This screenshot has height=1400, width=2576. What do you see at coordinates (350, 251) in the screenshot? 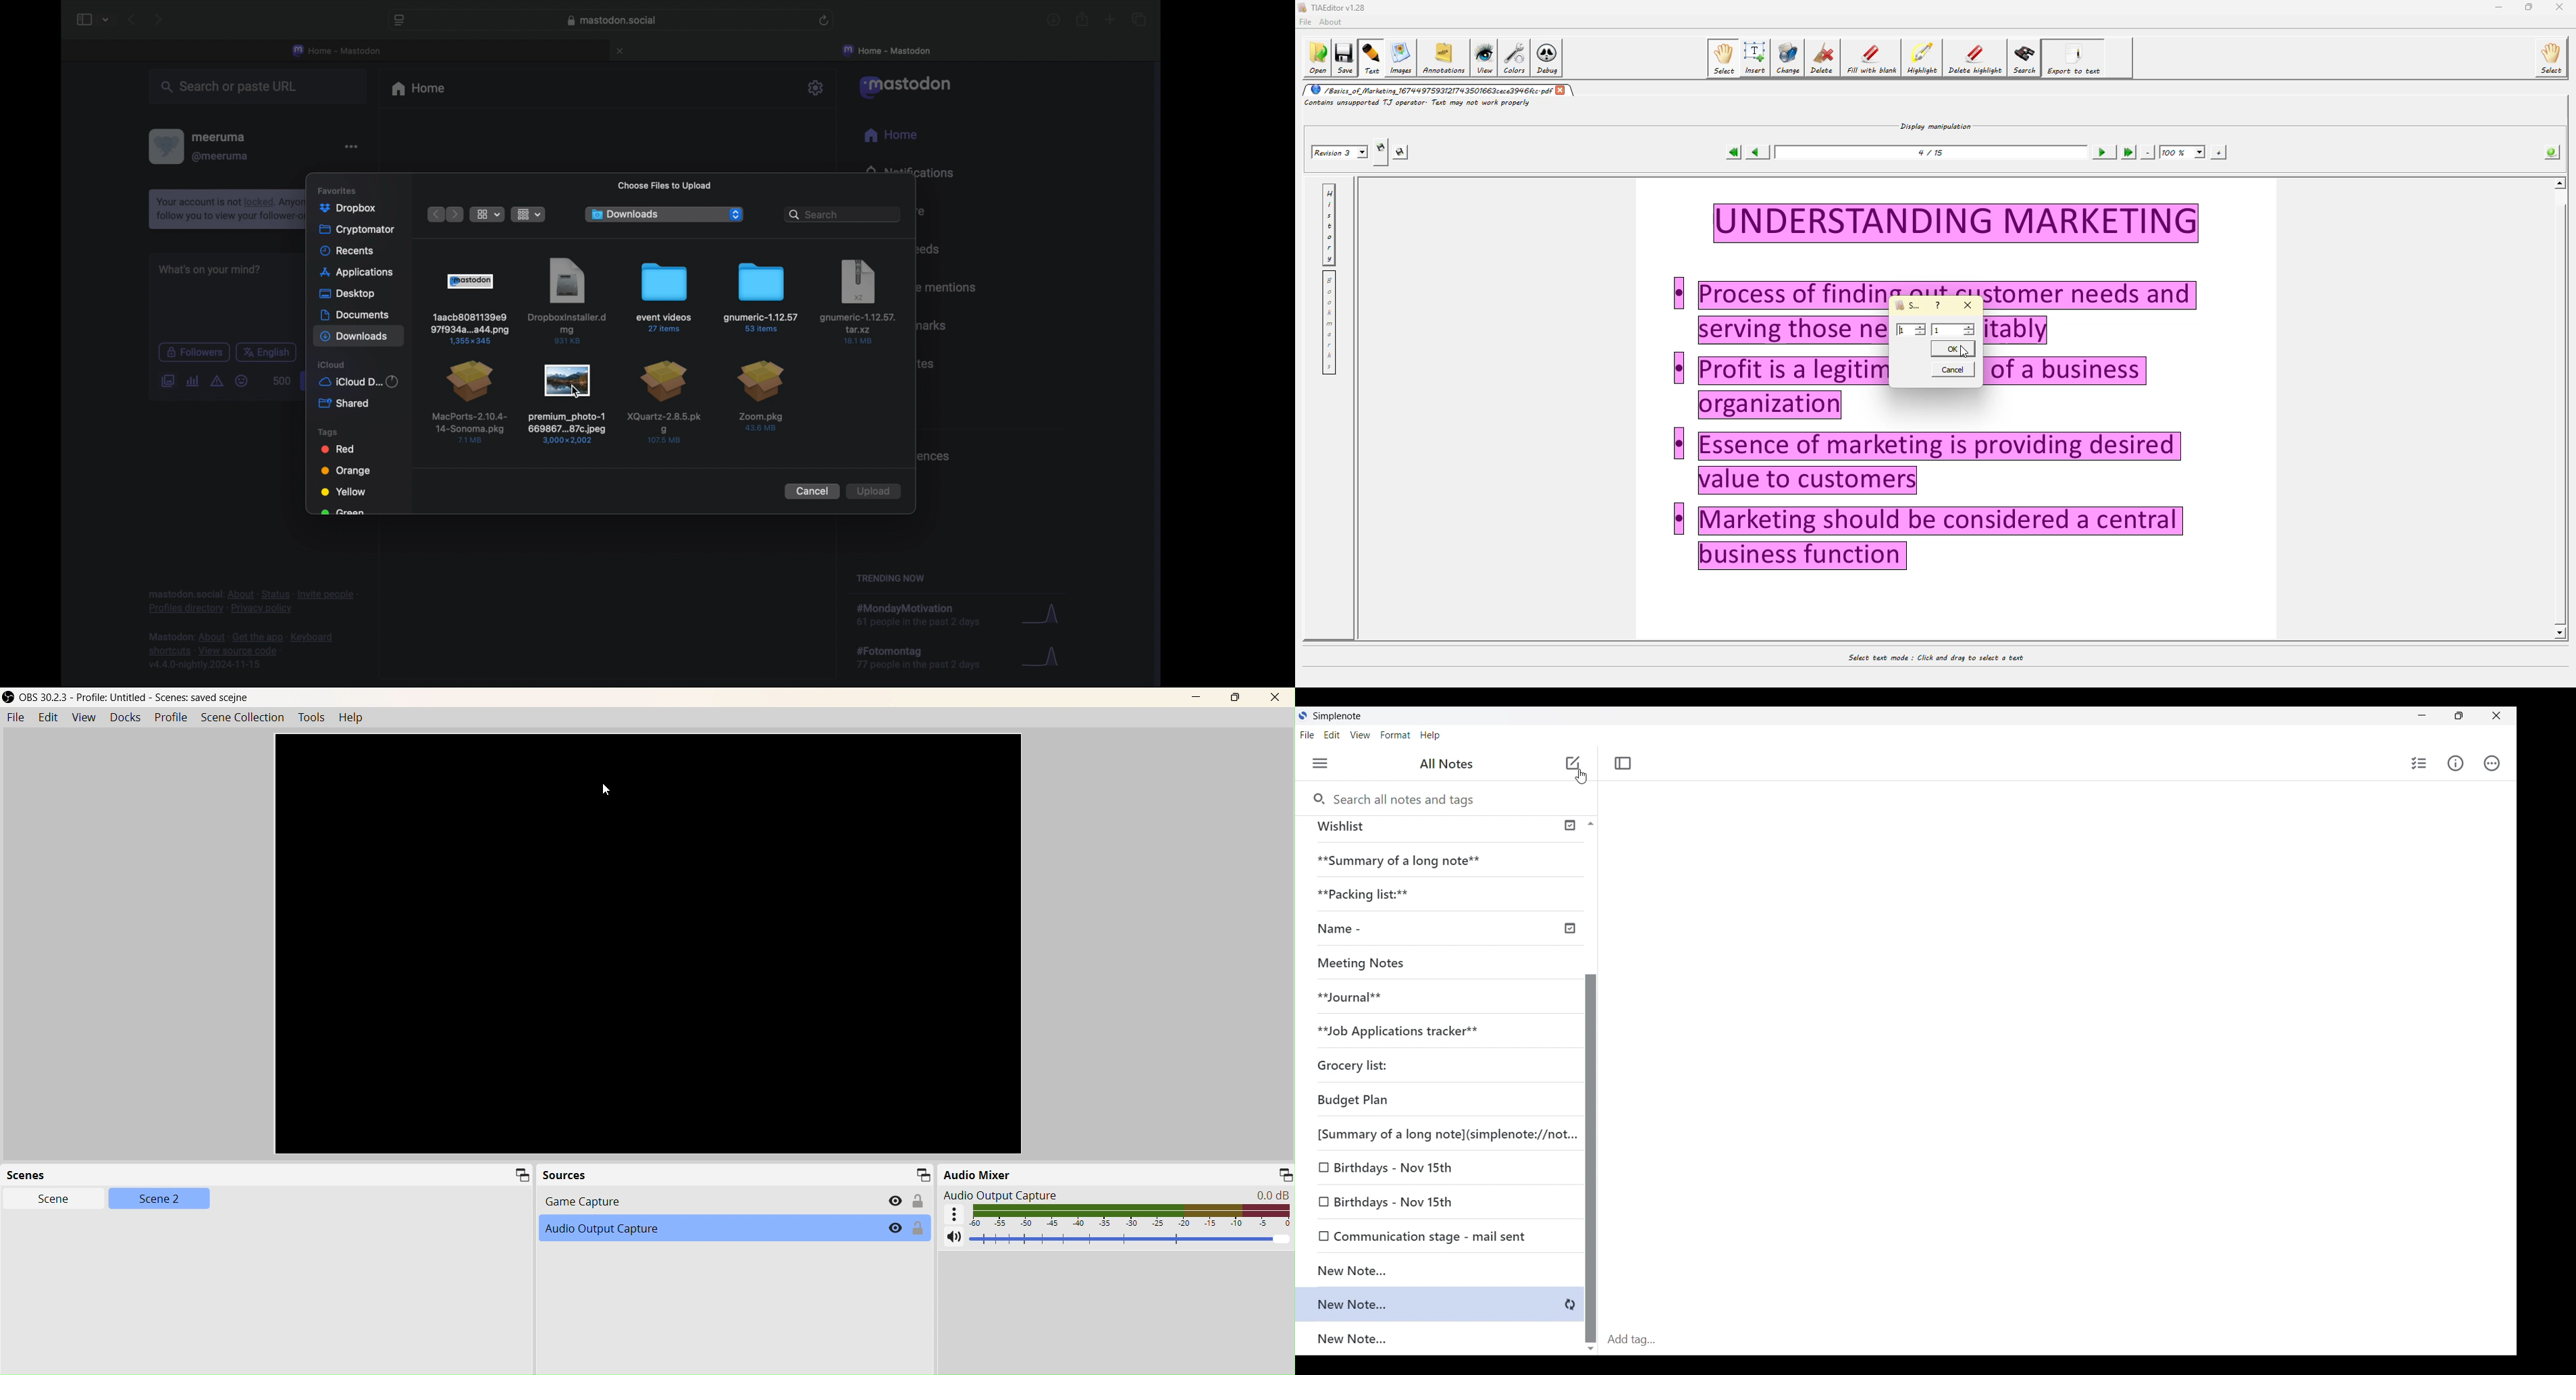
I see `recents` at bounding box center [350, 251].